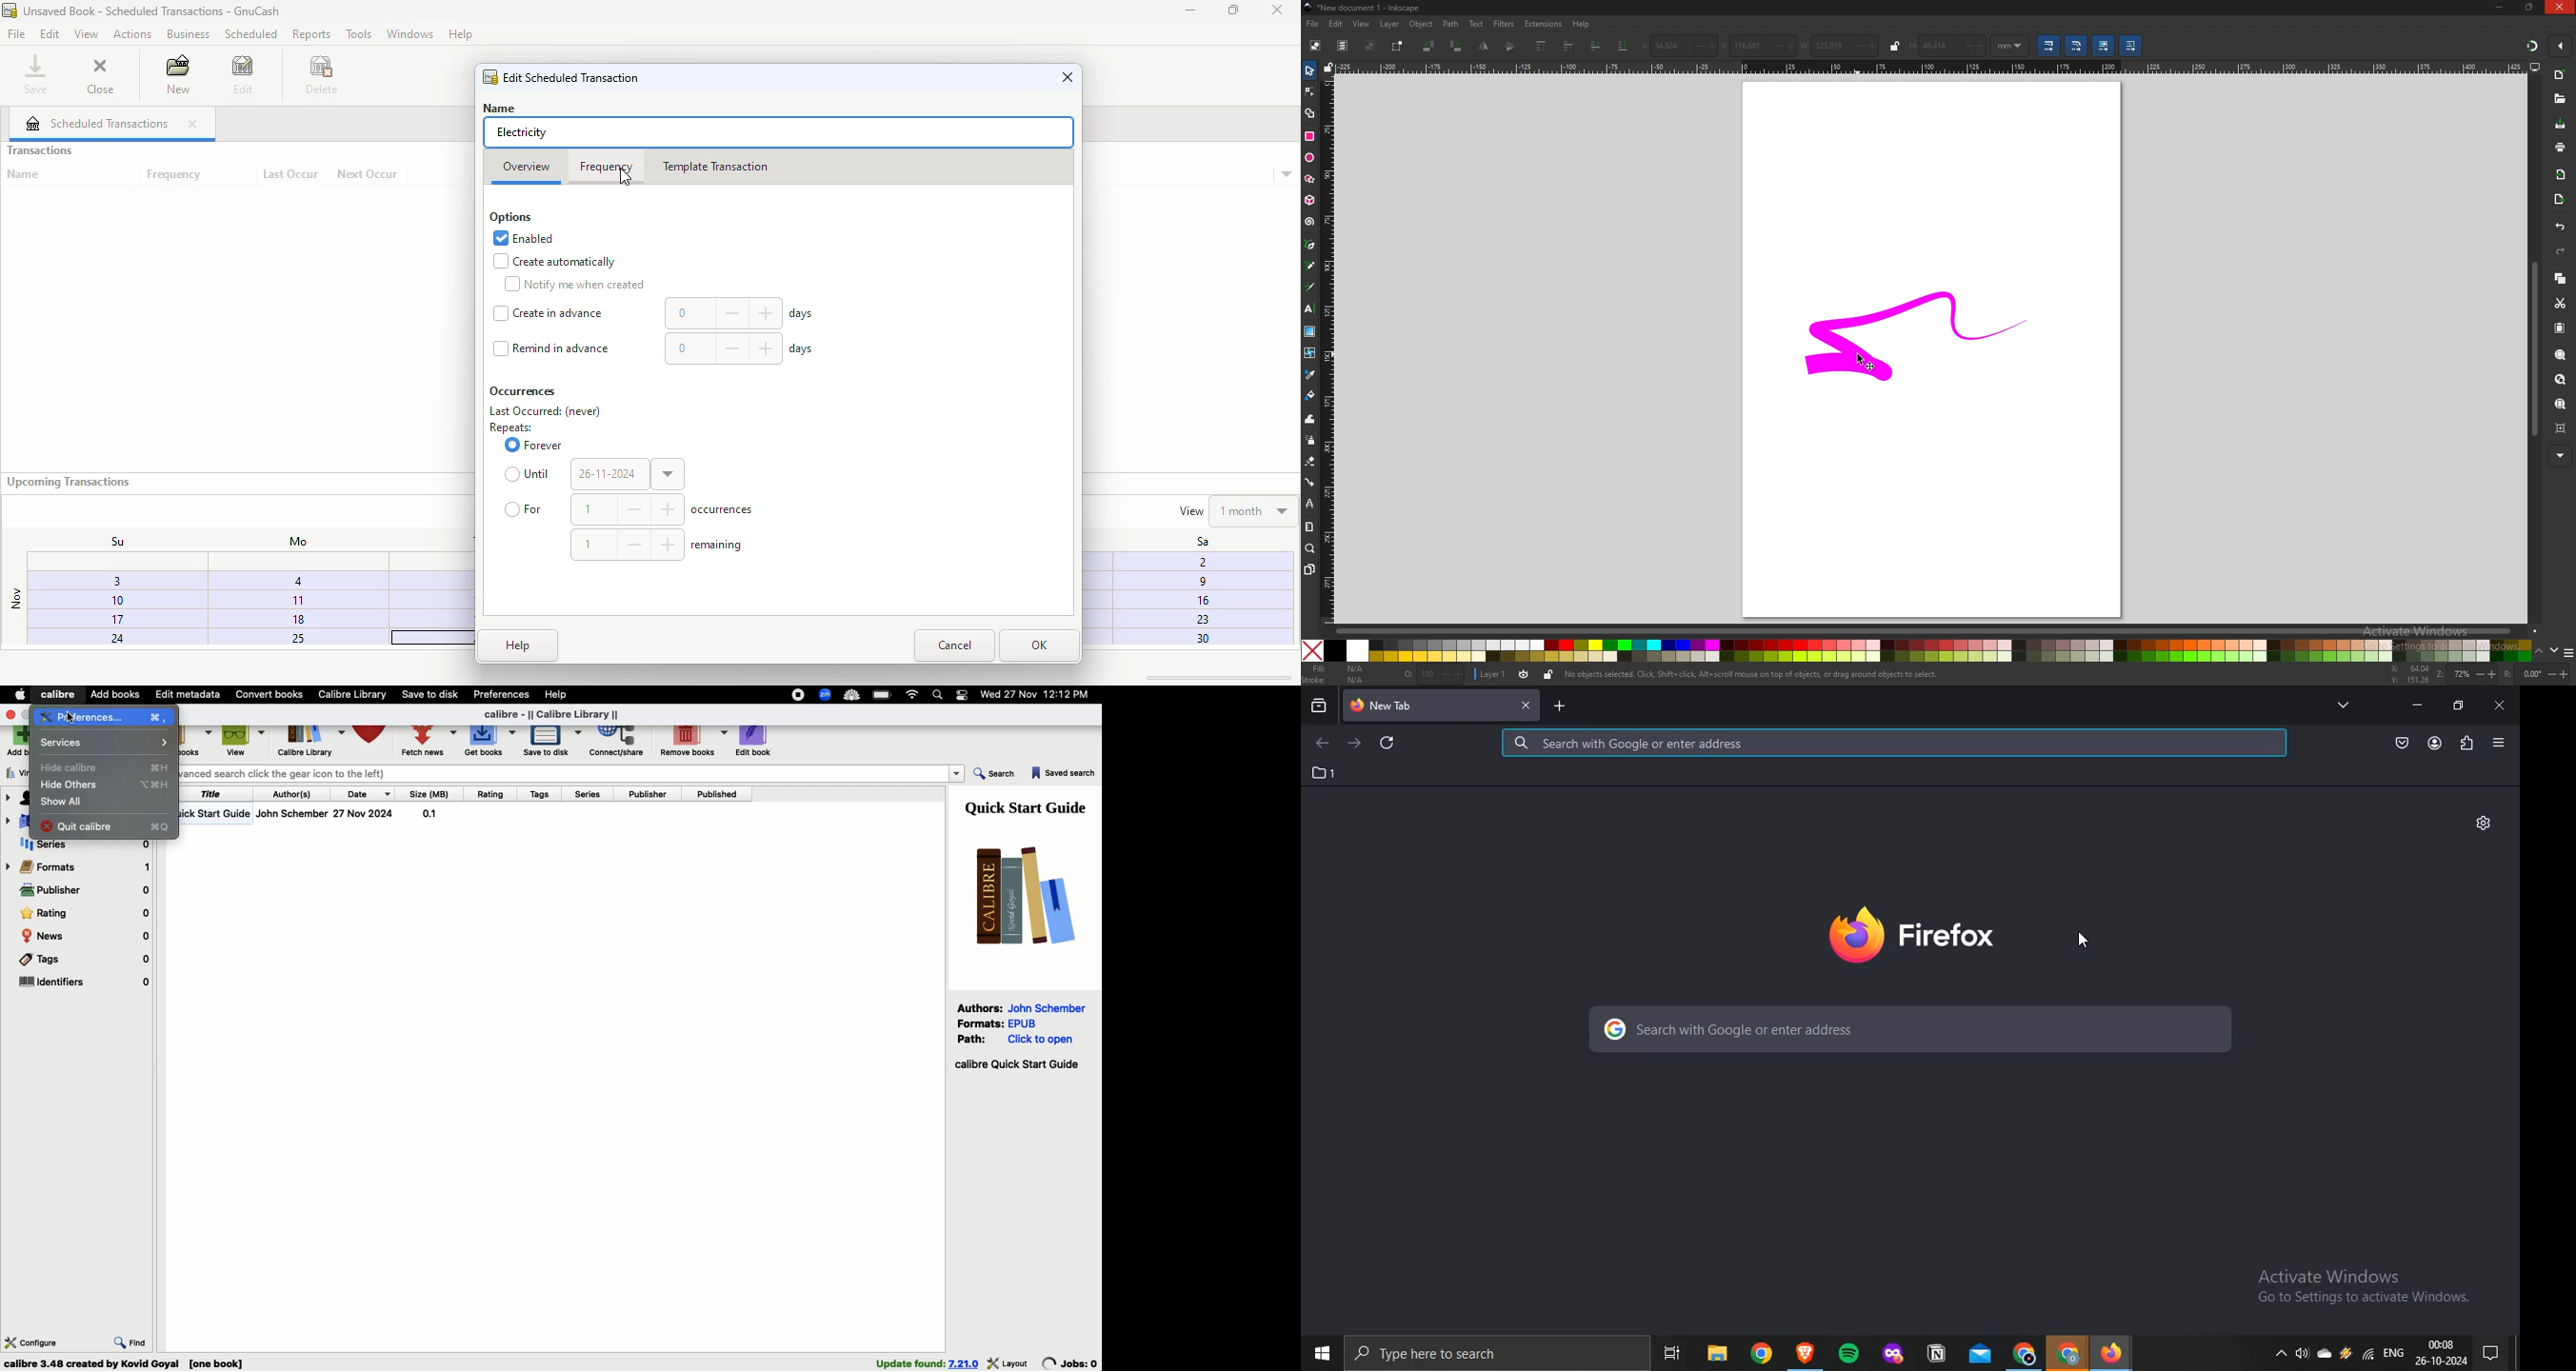 The width and height of the screenshot is (2576, 1372). What do you see at coordinates (293, 814) in the screenshot?
I see `Author ` at bounding box center [293, 814].